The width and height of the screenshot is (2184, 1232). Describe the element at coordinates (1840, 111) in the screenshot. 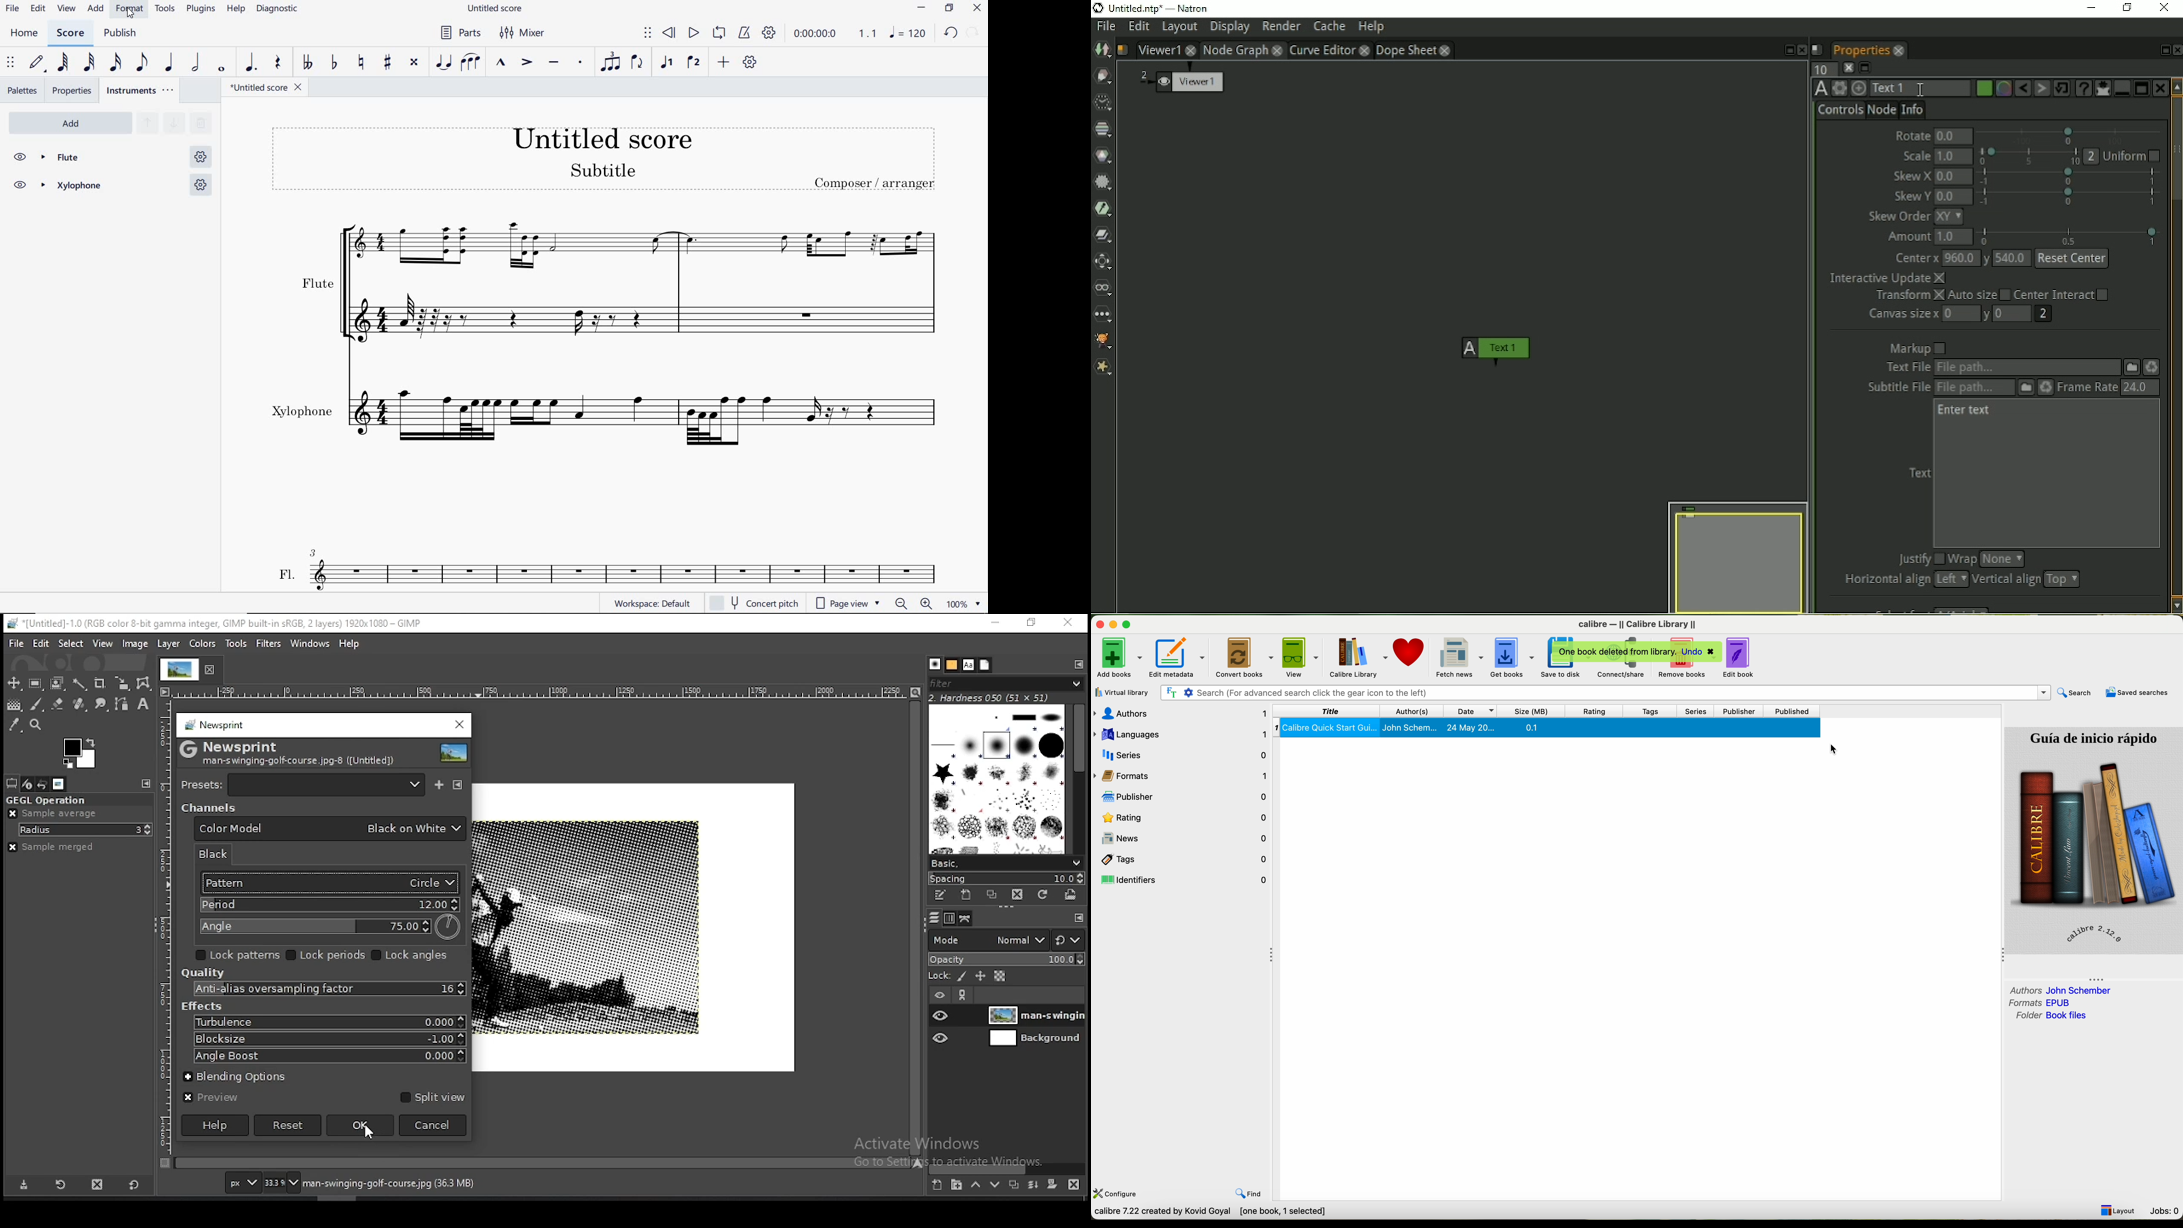

I see `Controls` at that location.